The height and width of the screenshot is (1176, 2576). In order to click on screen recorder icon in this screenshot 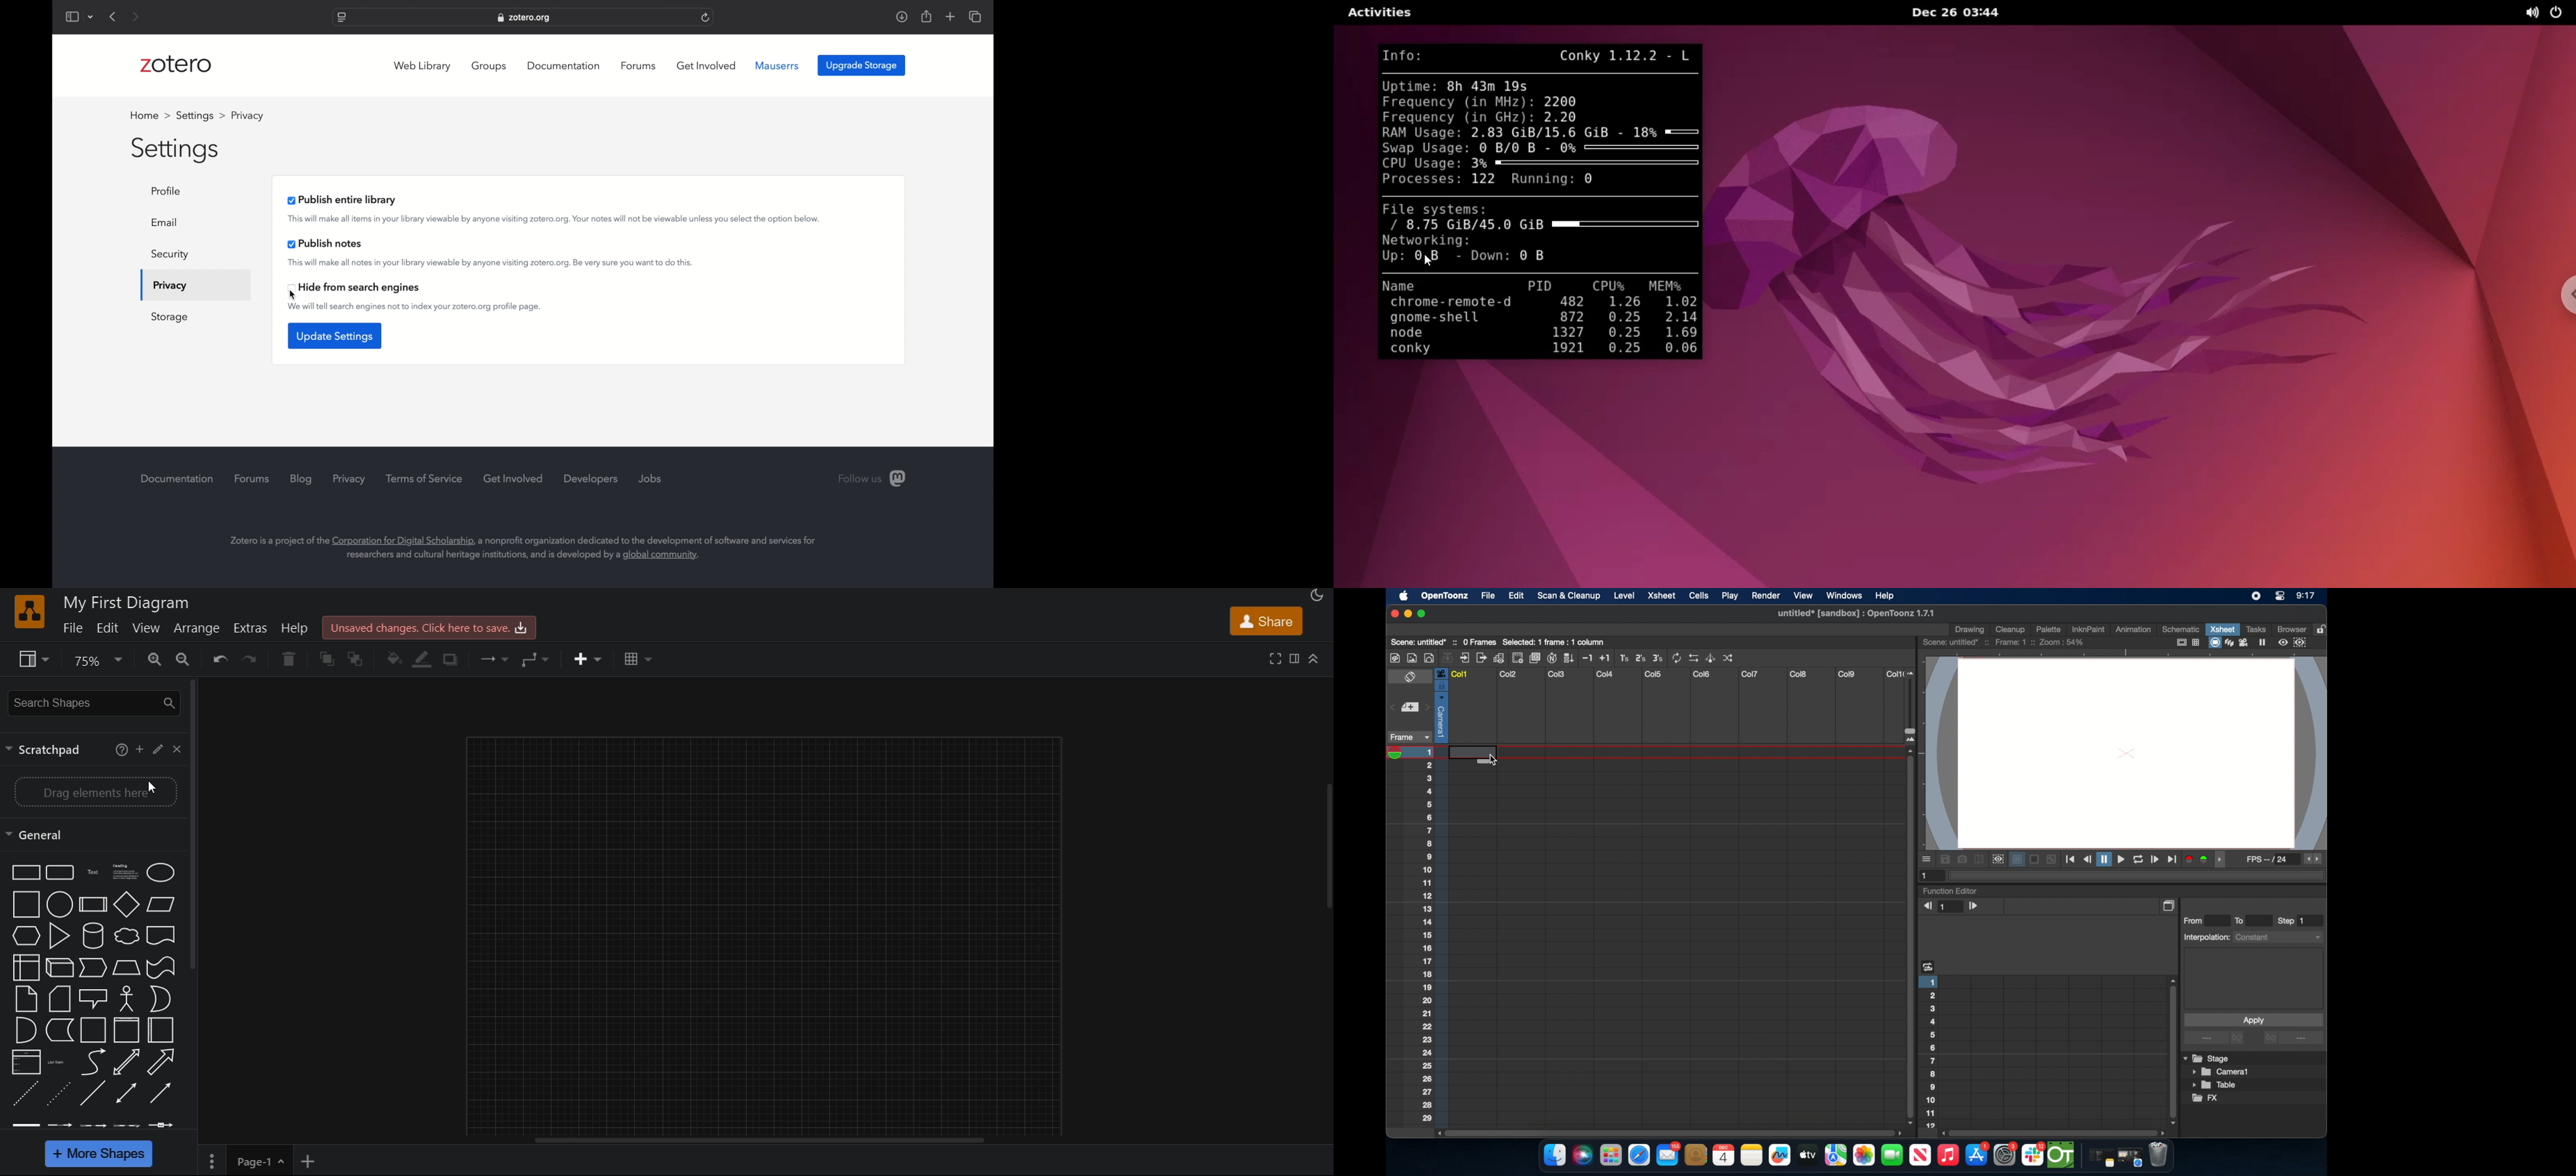, I will do `click(2256, 596)`.